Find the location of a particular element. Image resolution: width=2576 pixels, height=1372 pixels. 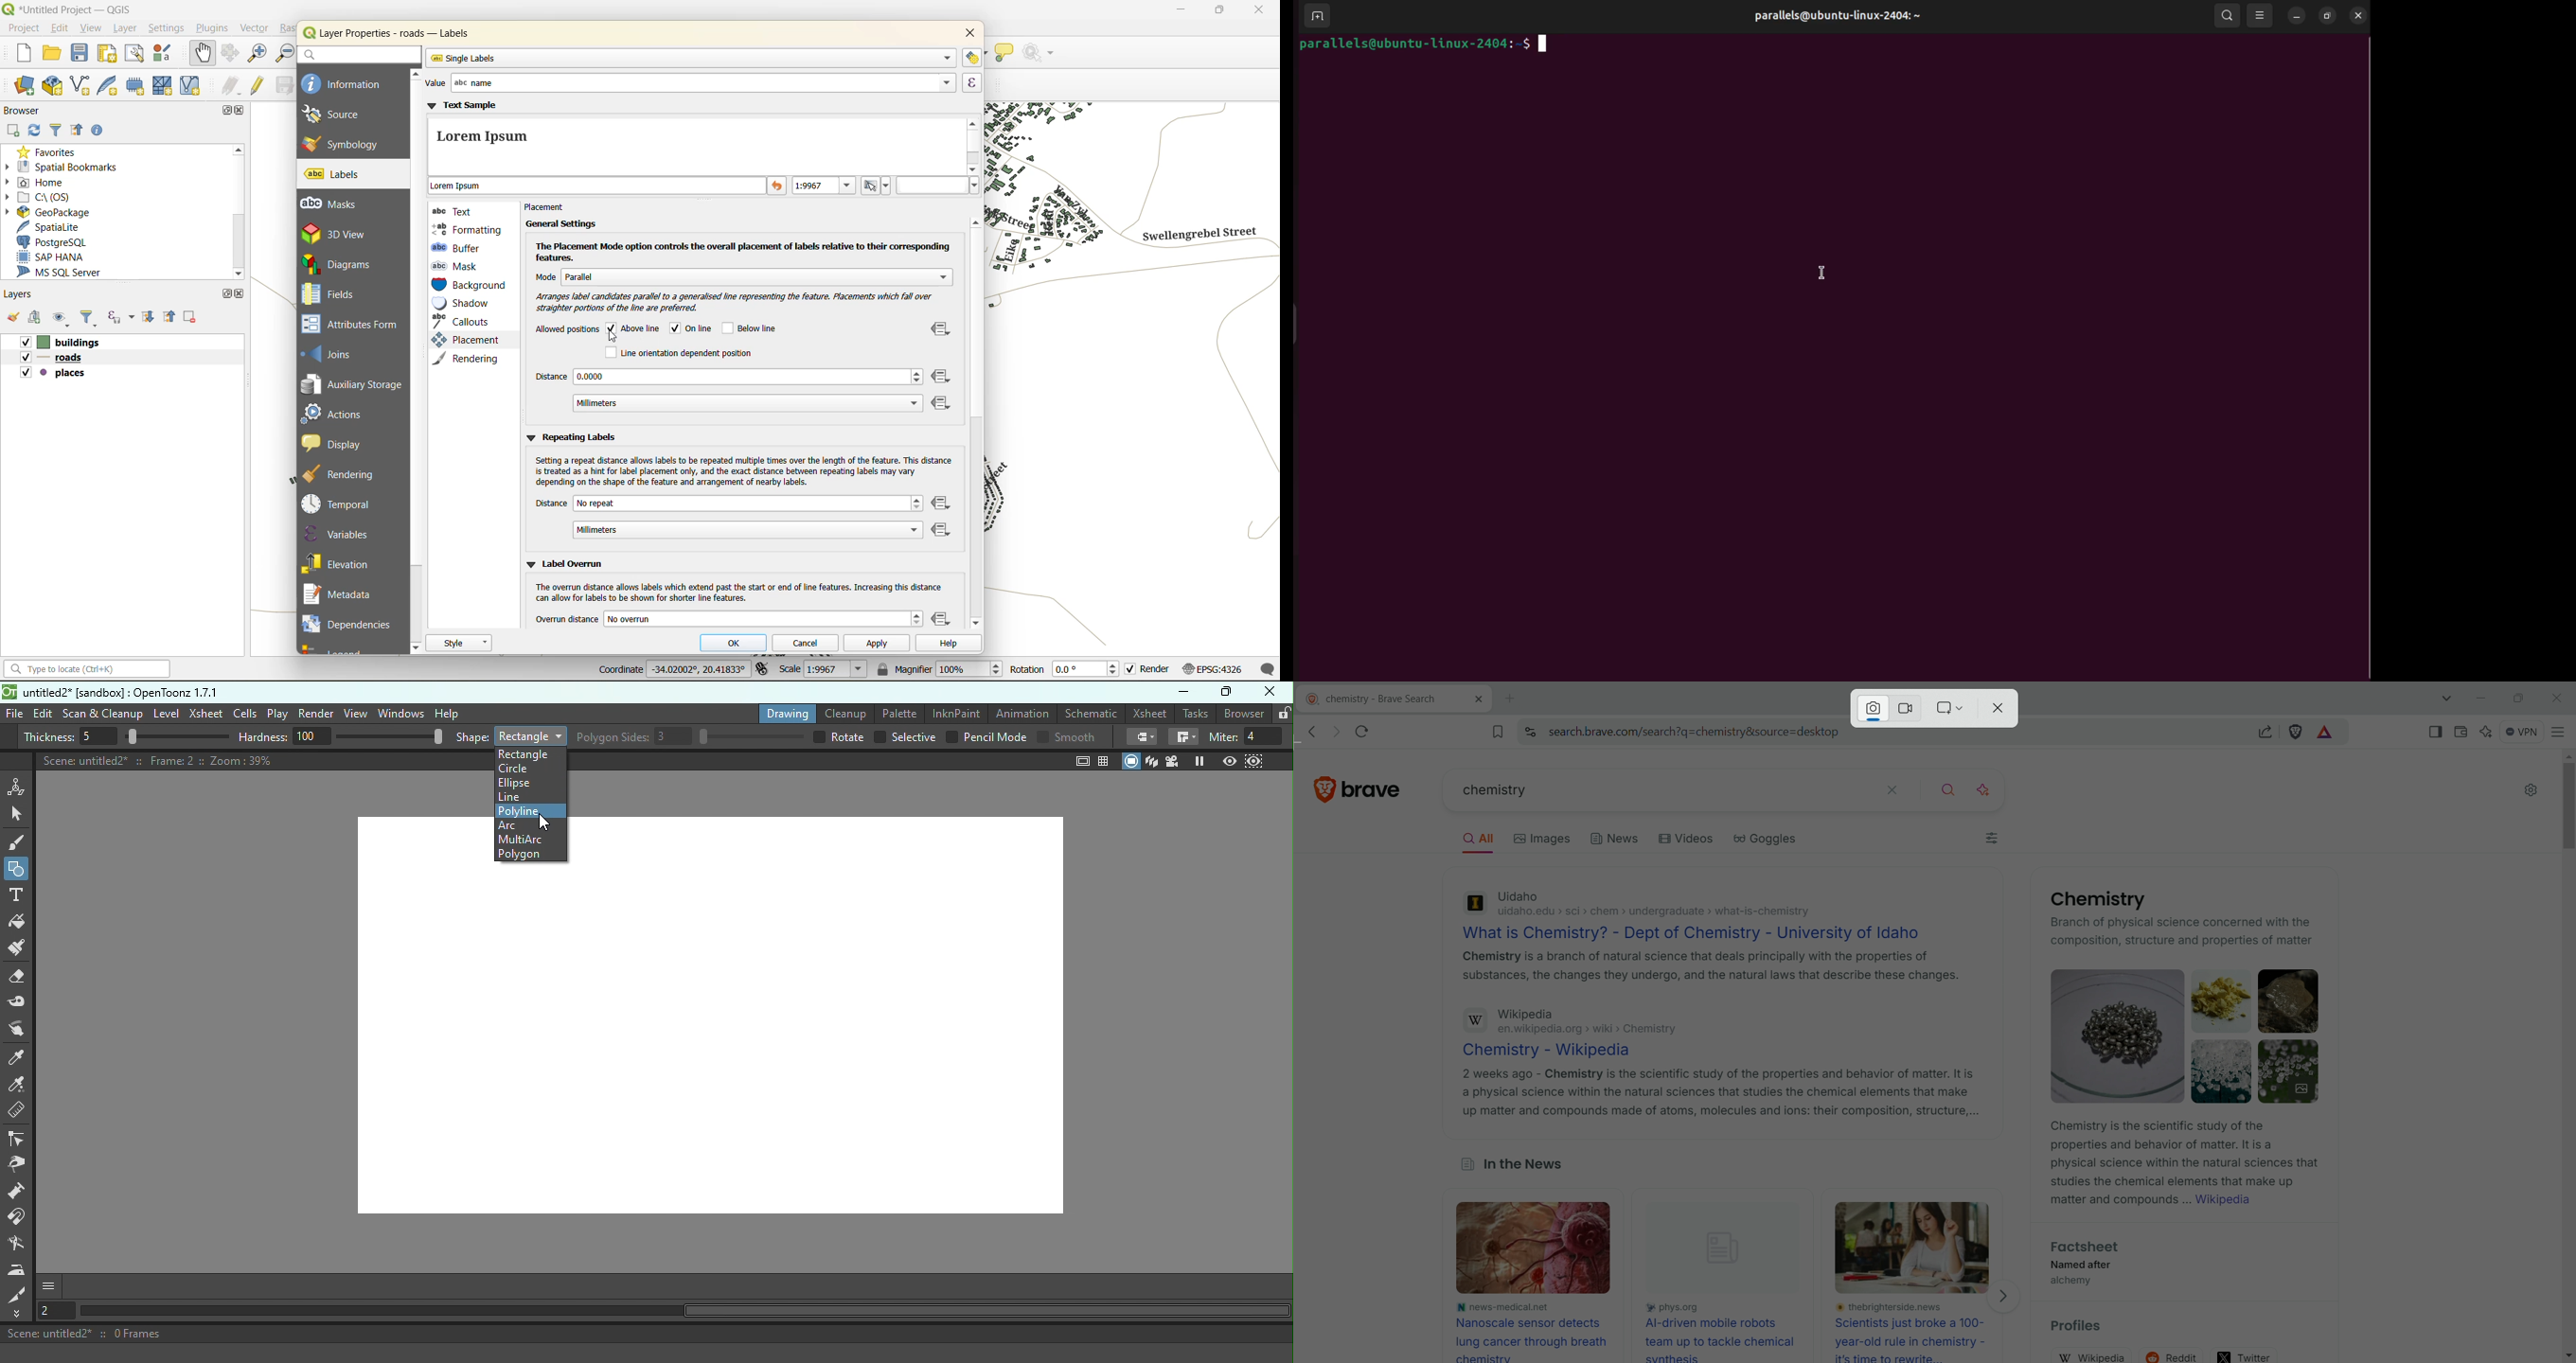

search is located at coordinates (2227, 15).